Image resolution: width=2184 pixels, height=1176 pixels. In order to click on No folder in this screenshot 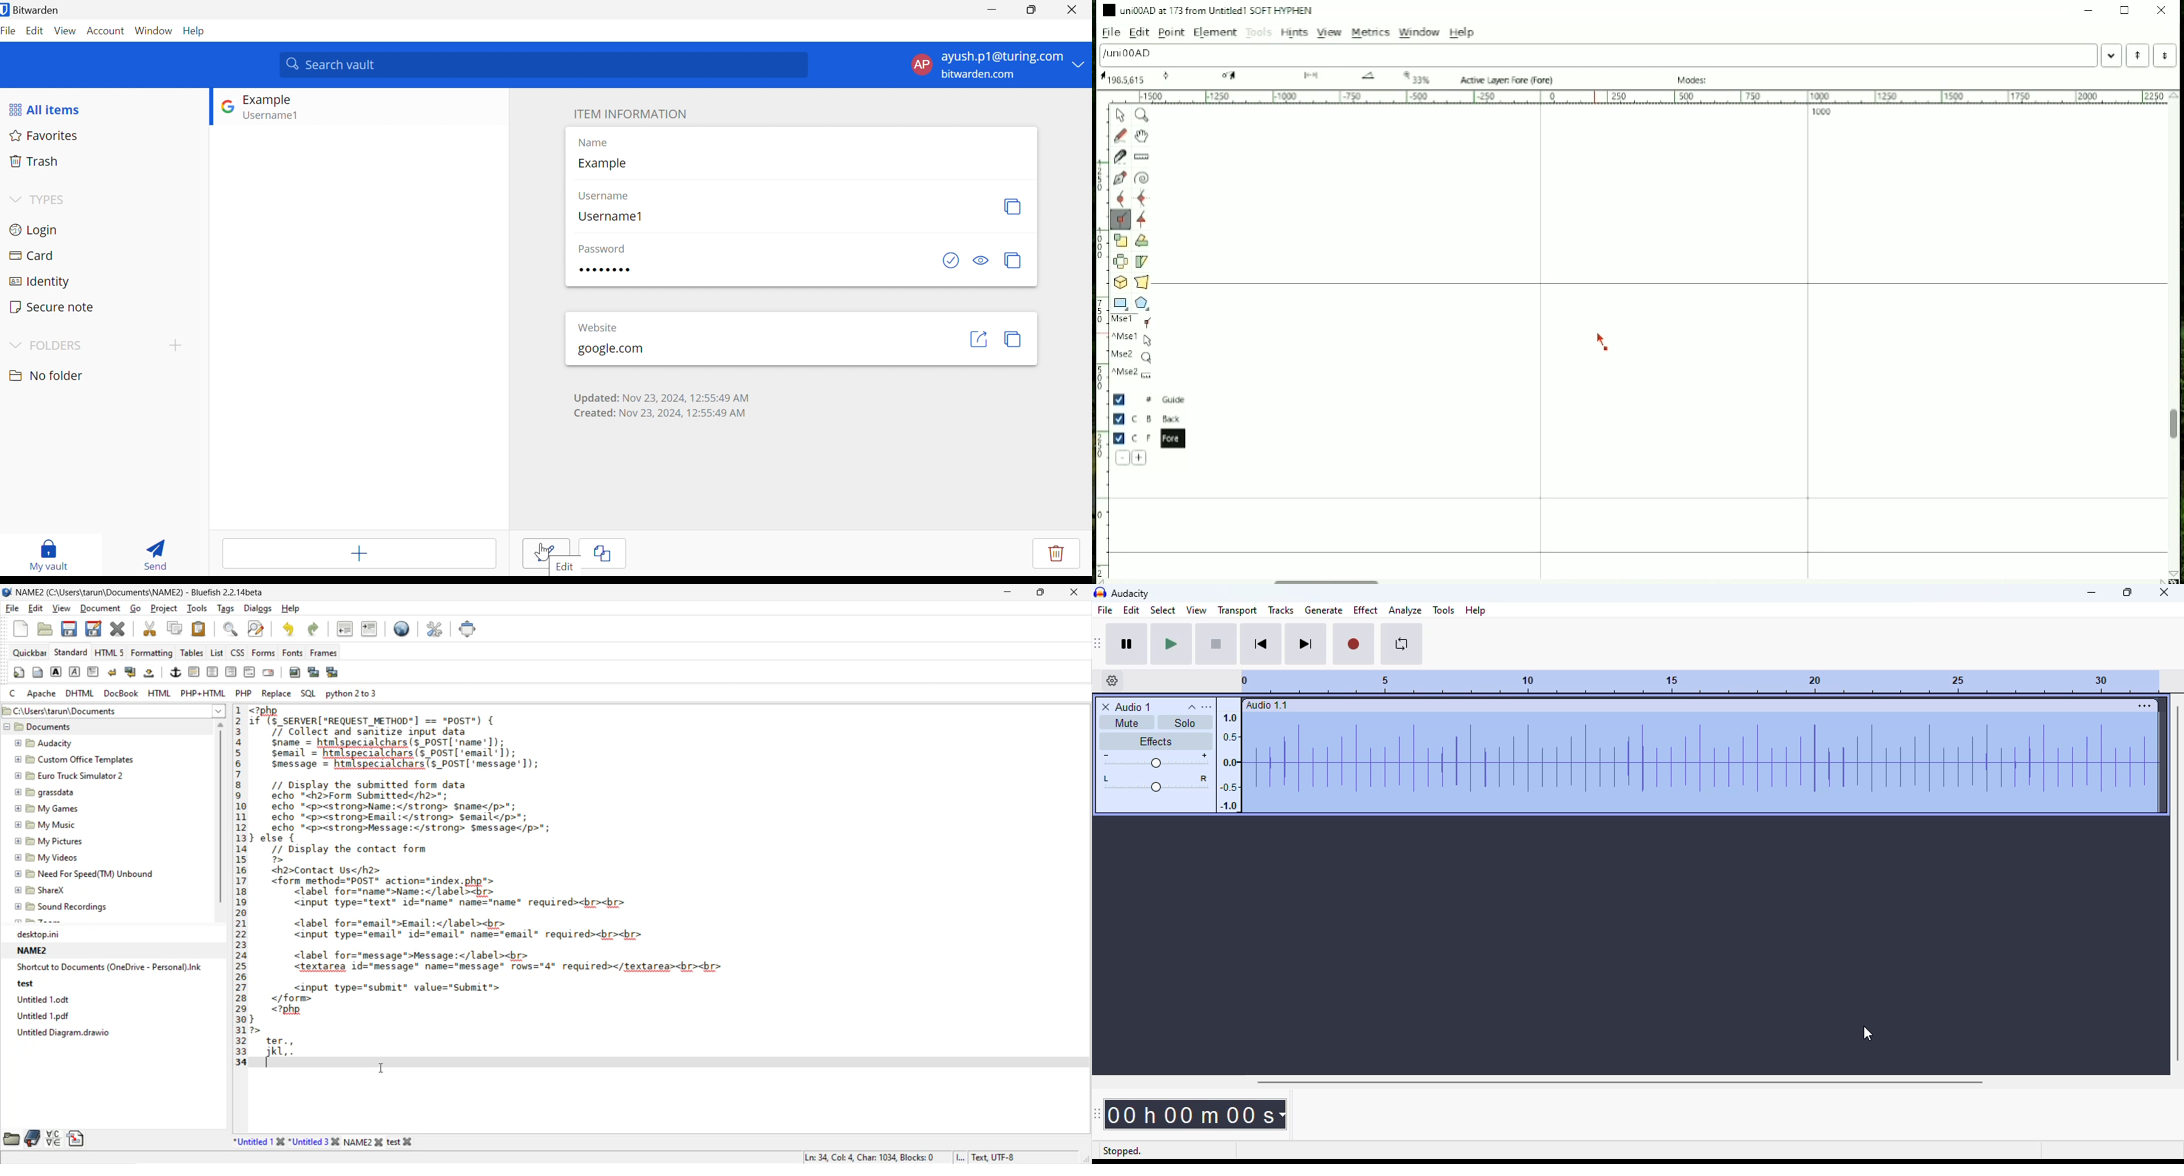, I will do `click(45, 376)`.